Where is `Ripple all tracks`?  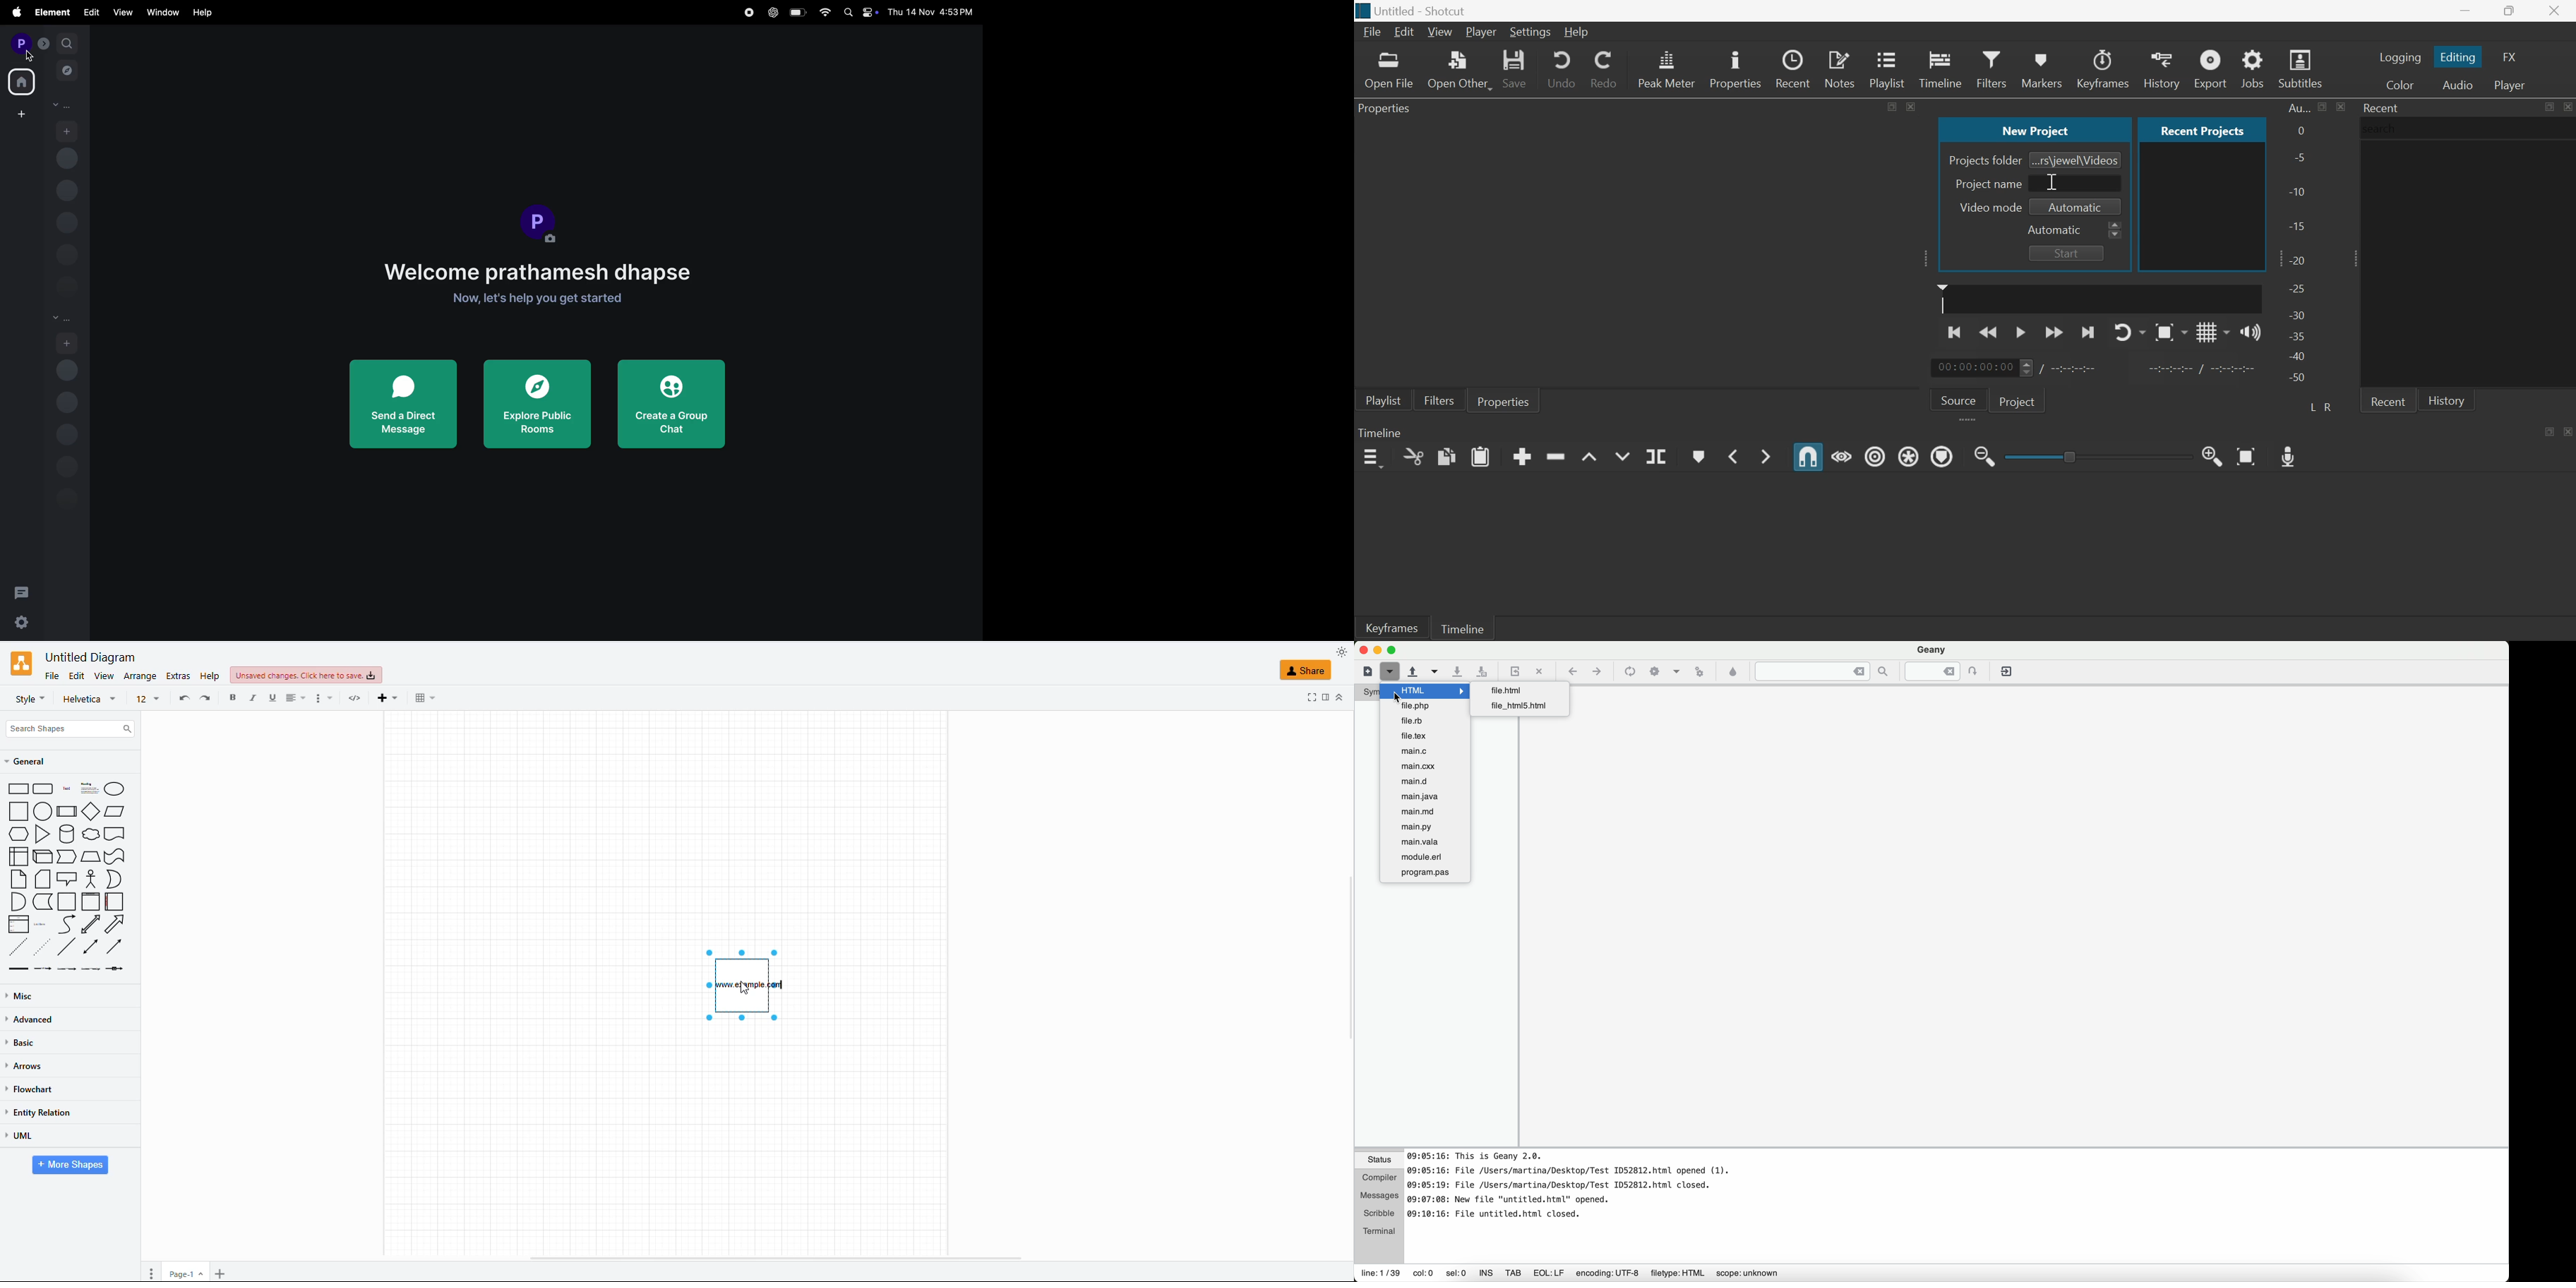
Ripple all tracks is located at coordinates (1910, 455).